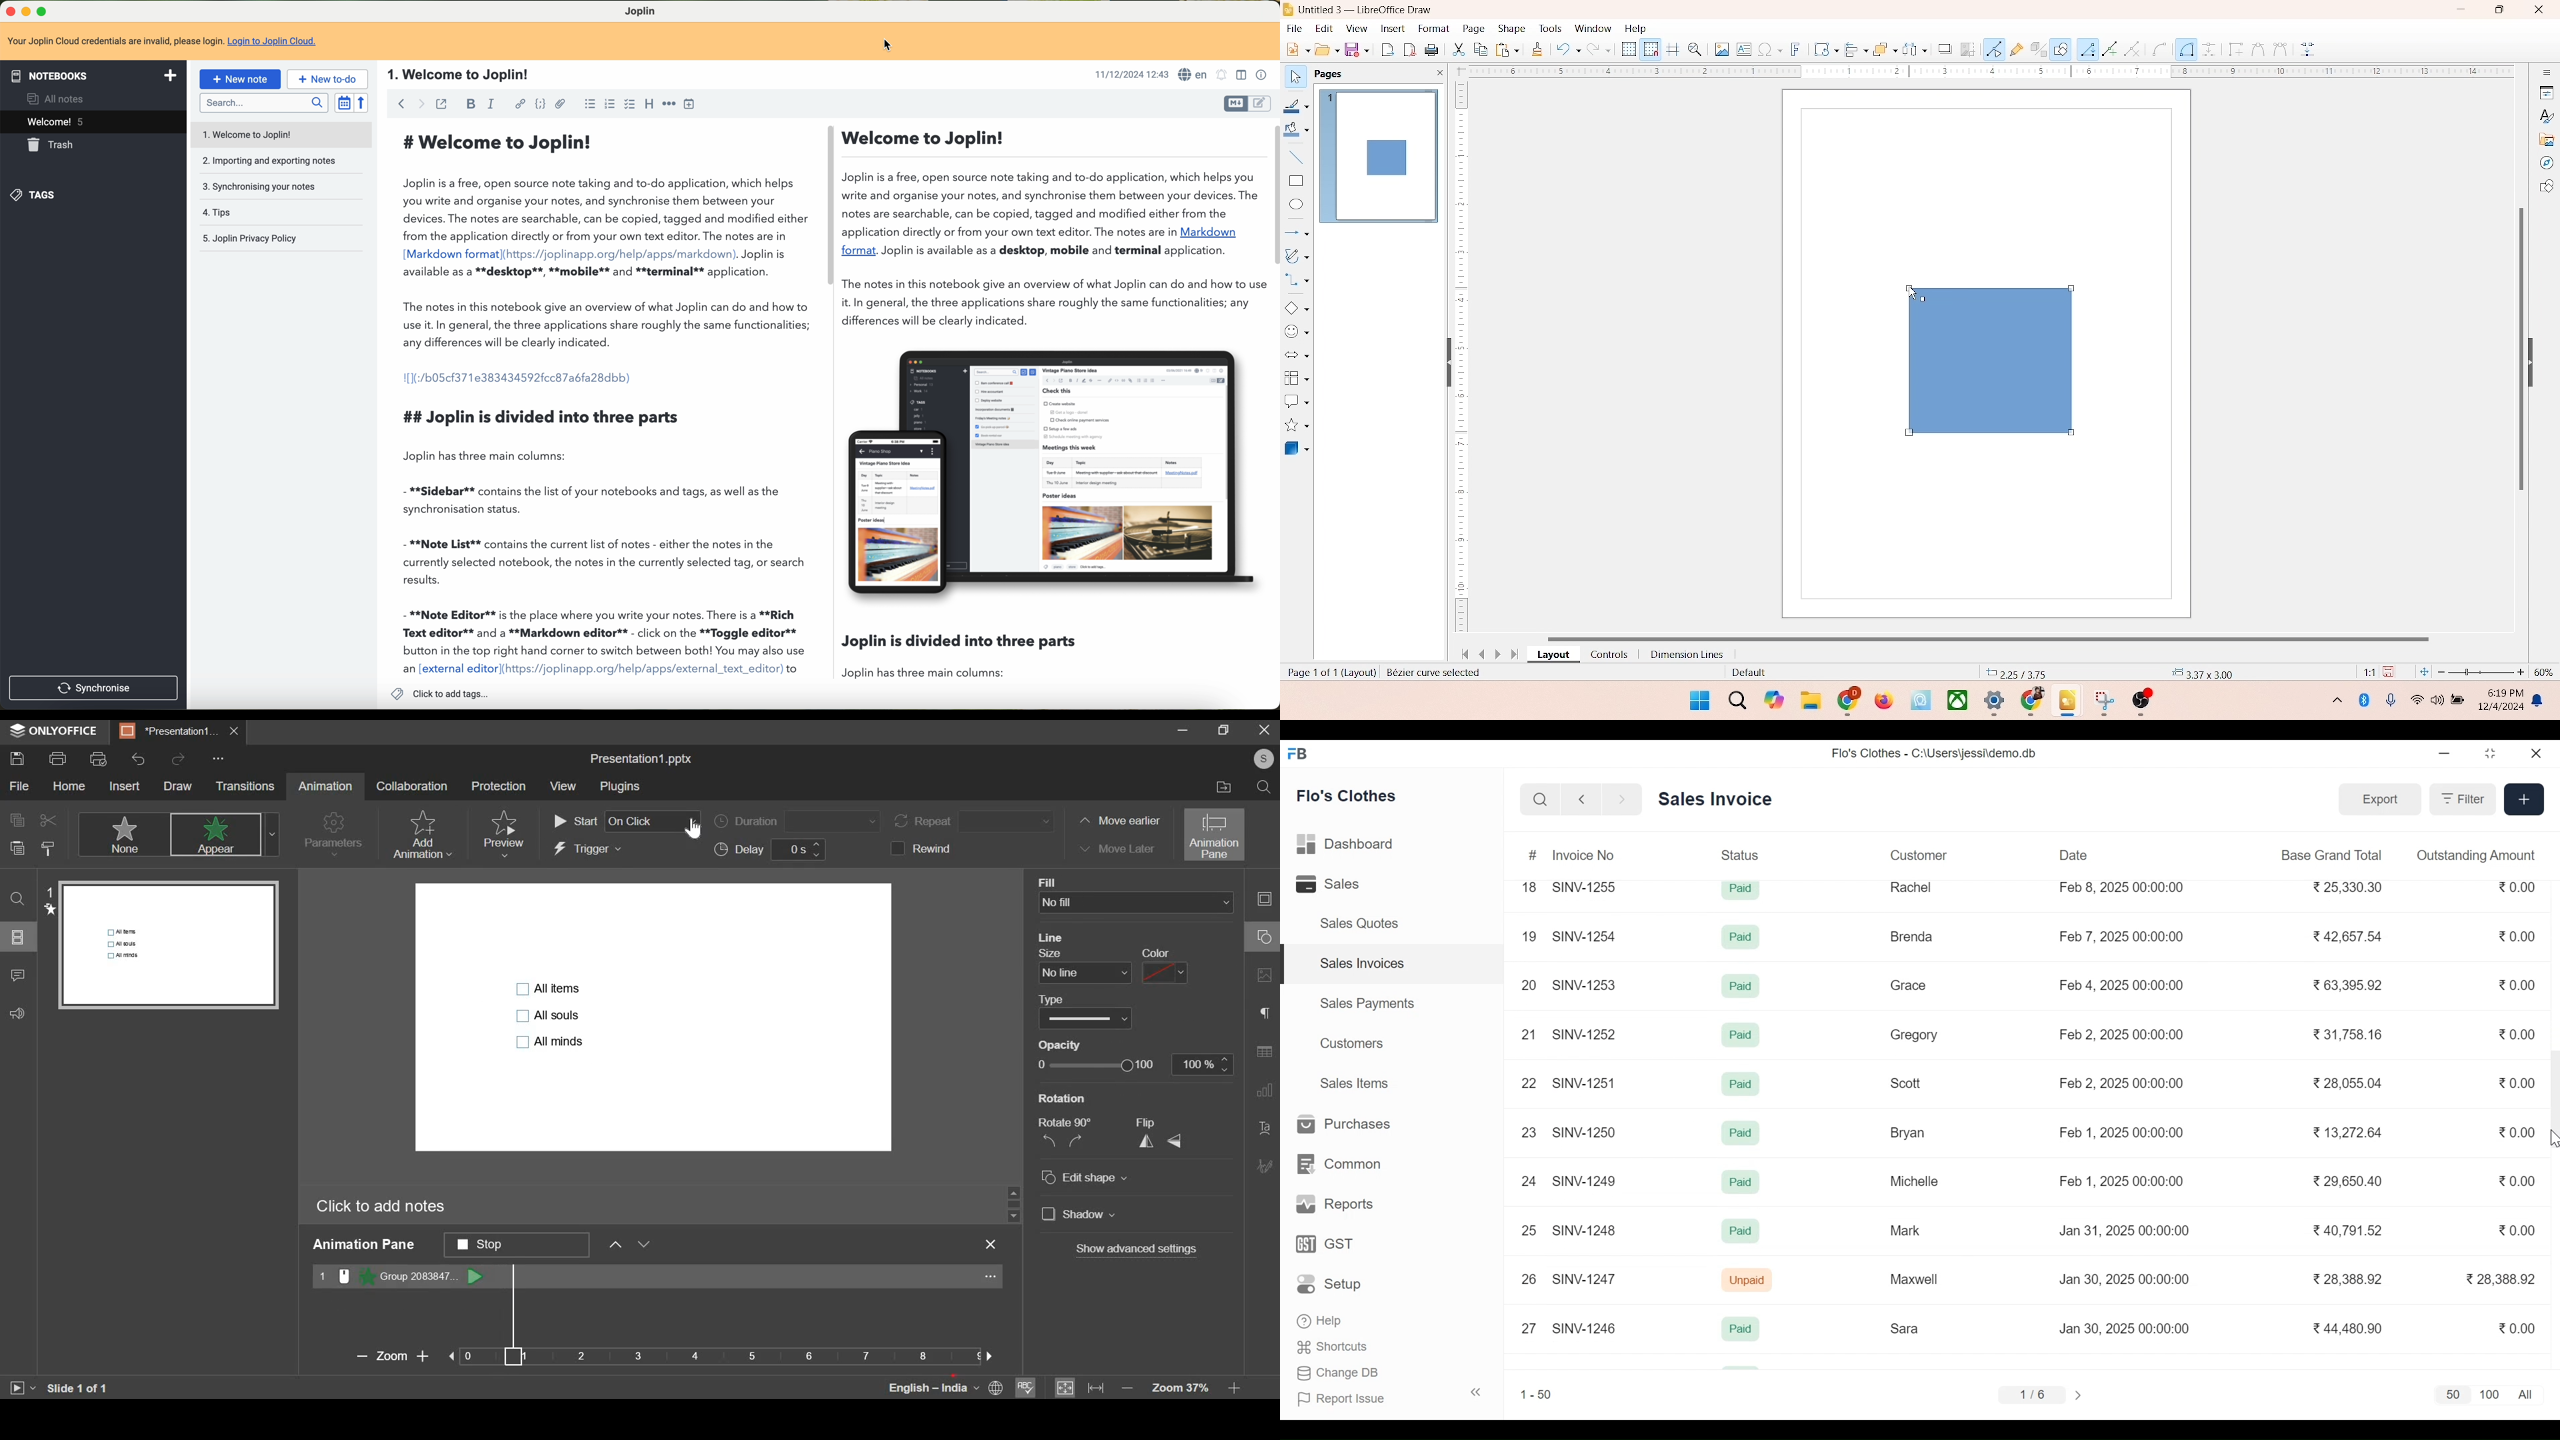 The width and height of the screenshot is (2576, 1456). Describe the element at coordinates (17, 977) in the screenshot. I see `comment` at that location.